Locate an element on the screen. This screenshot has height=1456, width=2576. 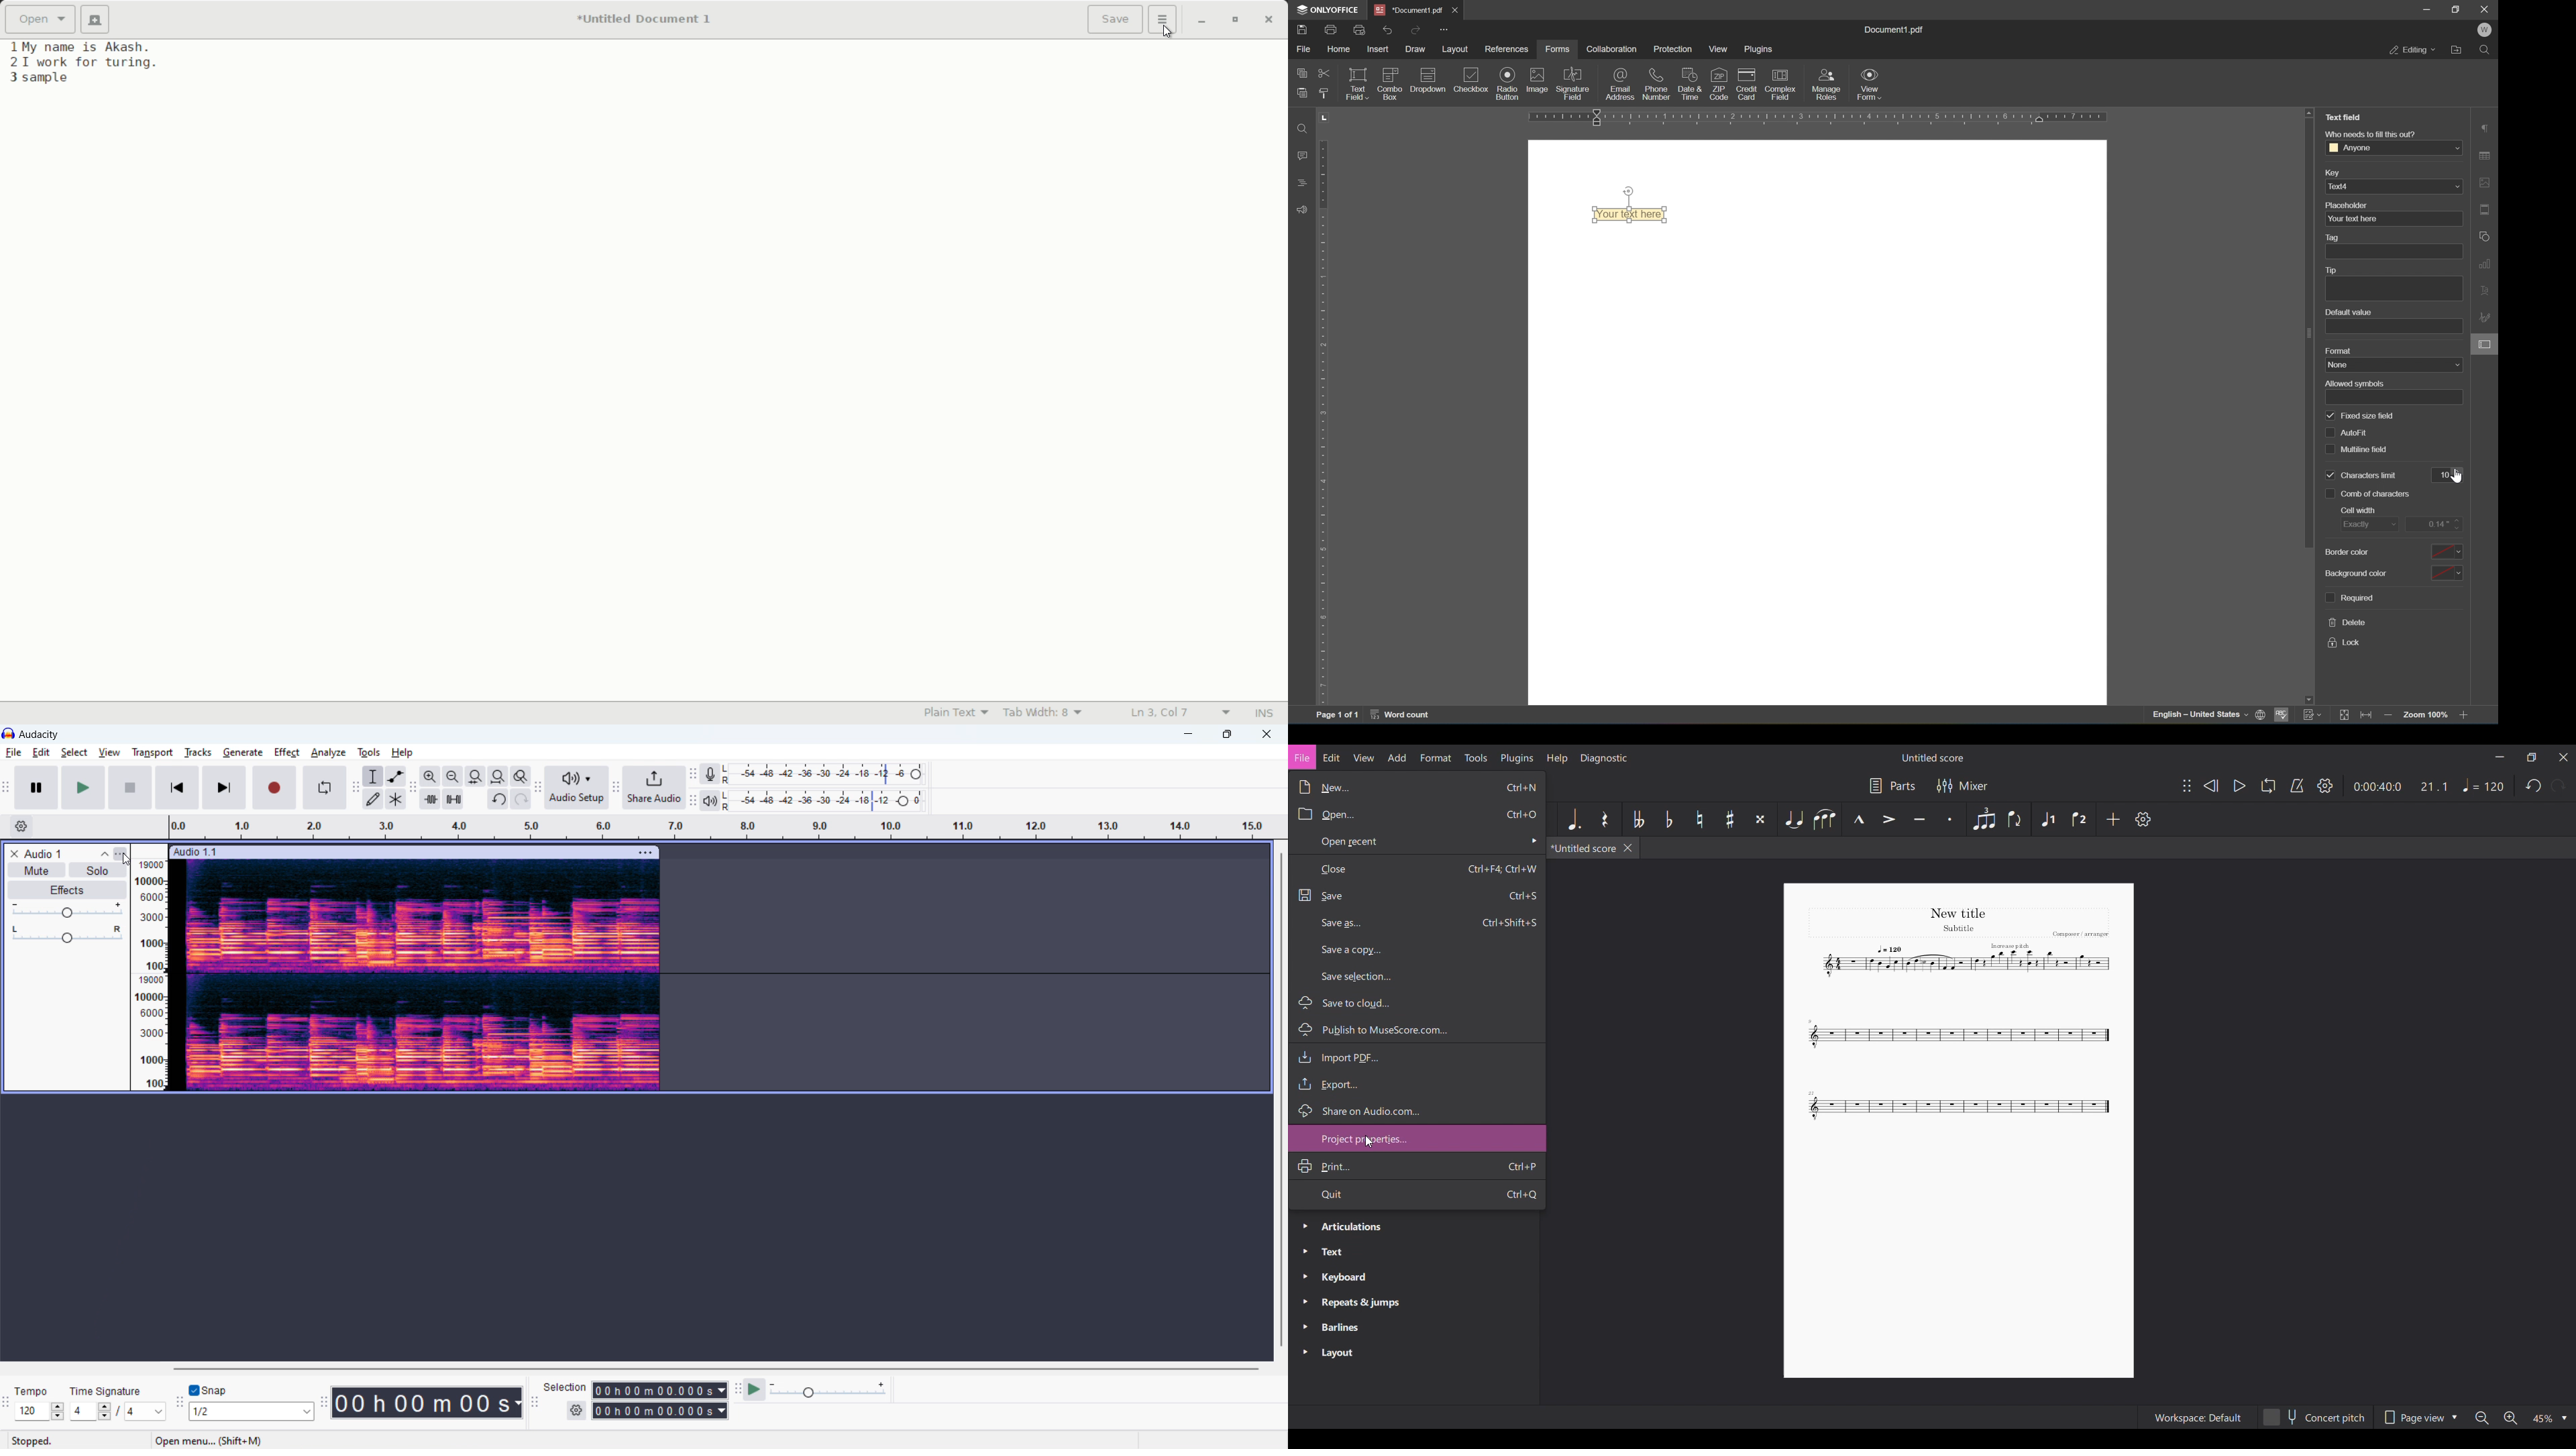
pause is located at coordinates (36, 788).